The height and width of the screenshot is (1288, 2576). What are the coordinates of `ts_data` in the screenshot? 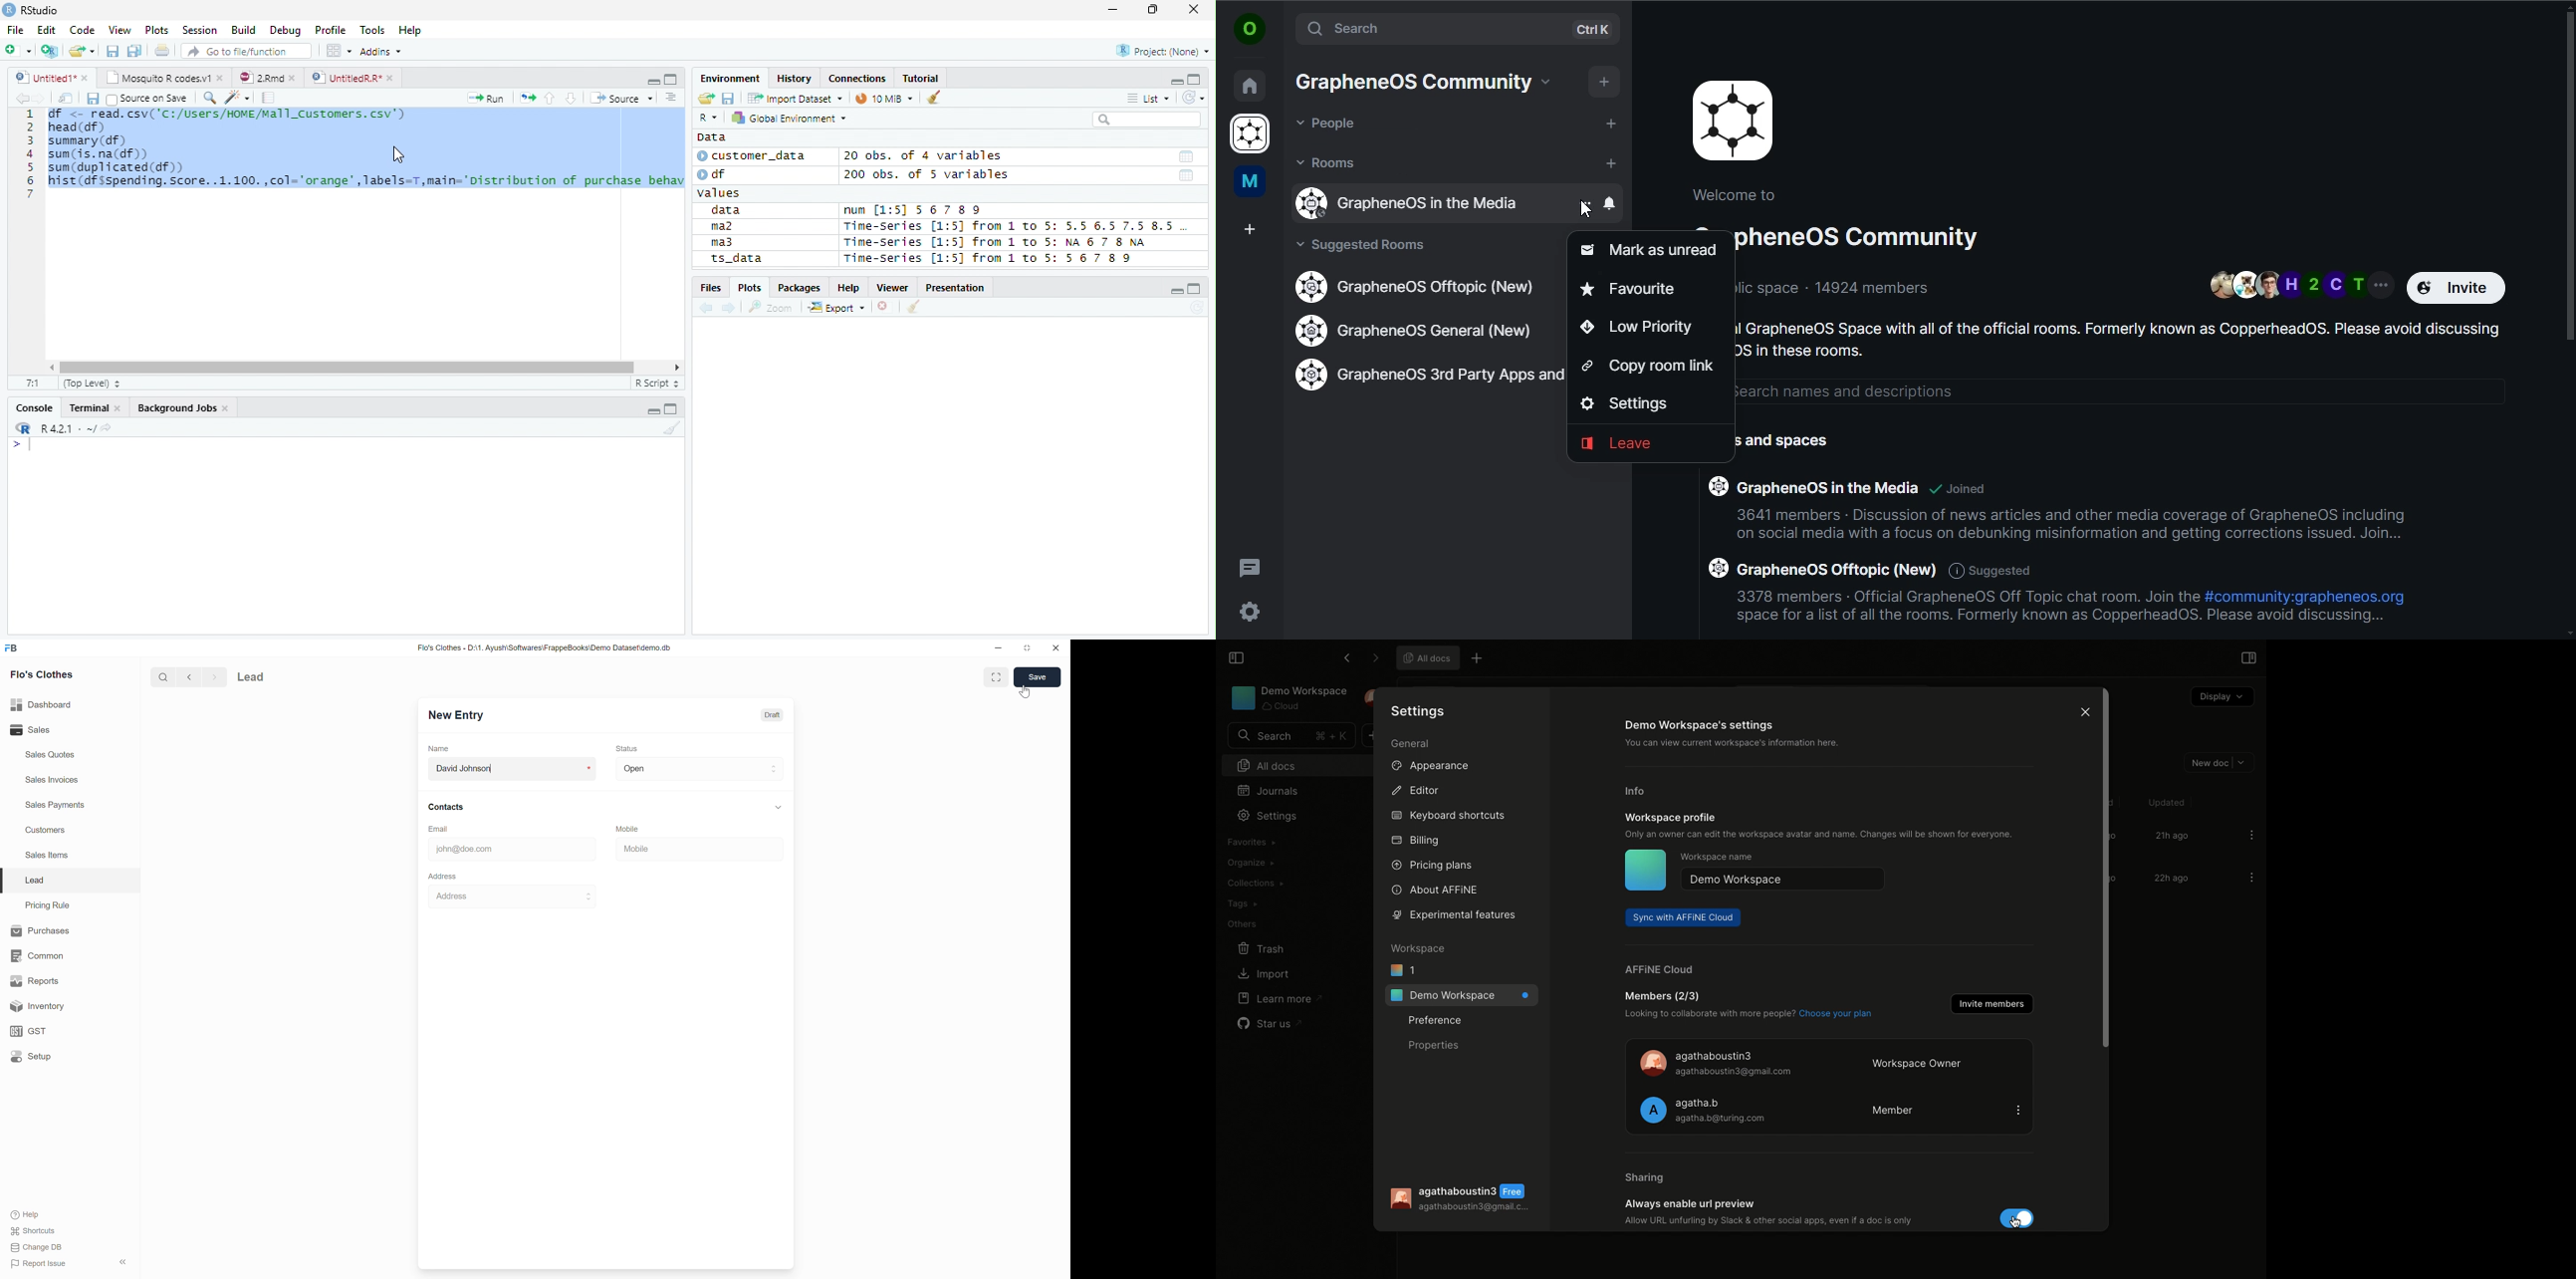 It's located at (761, 261).